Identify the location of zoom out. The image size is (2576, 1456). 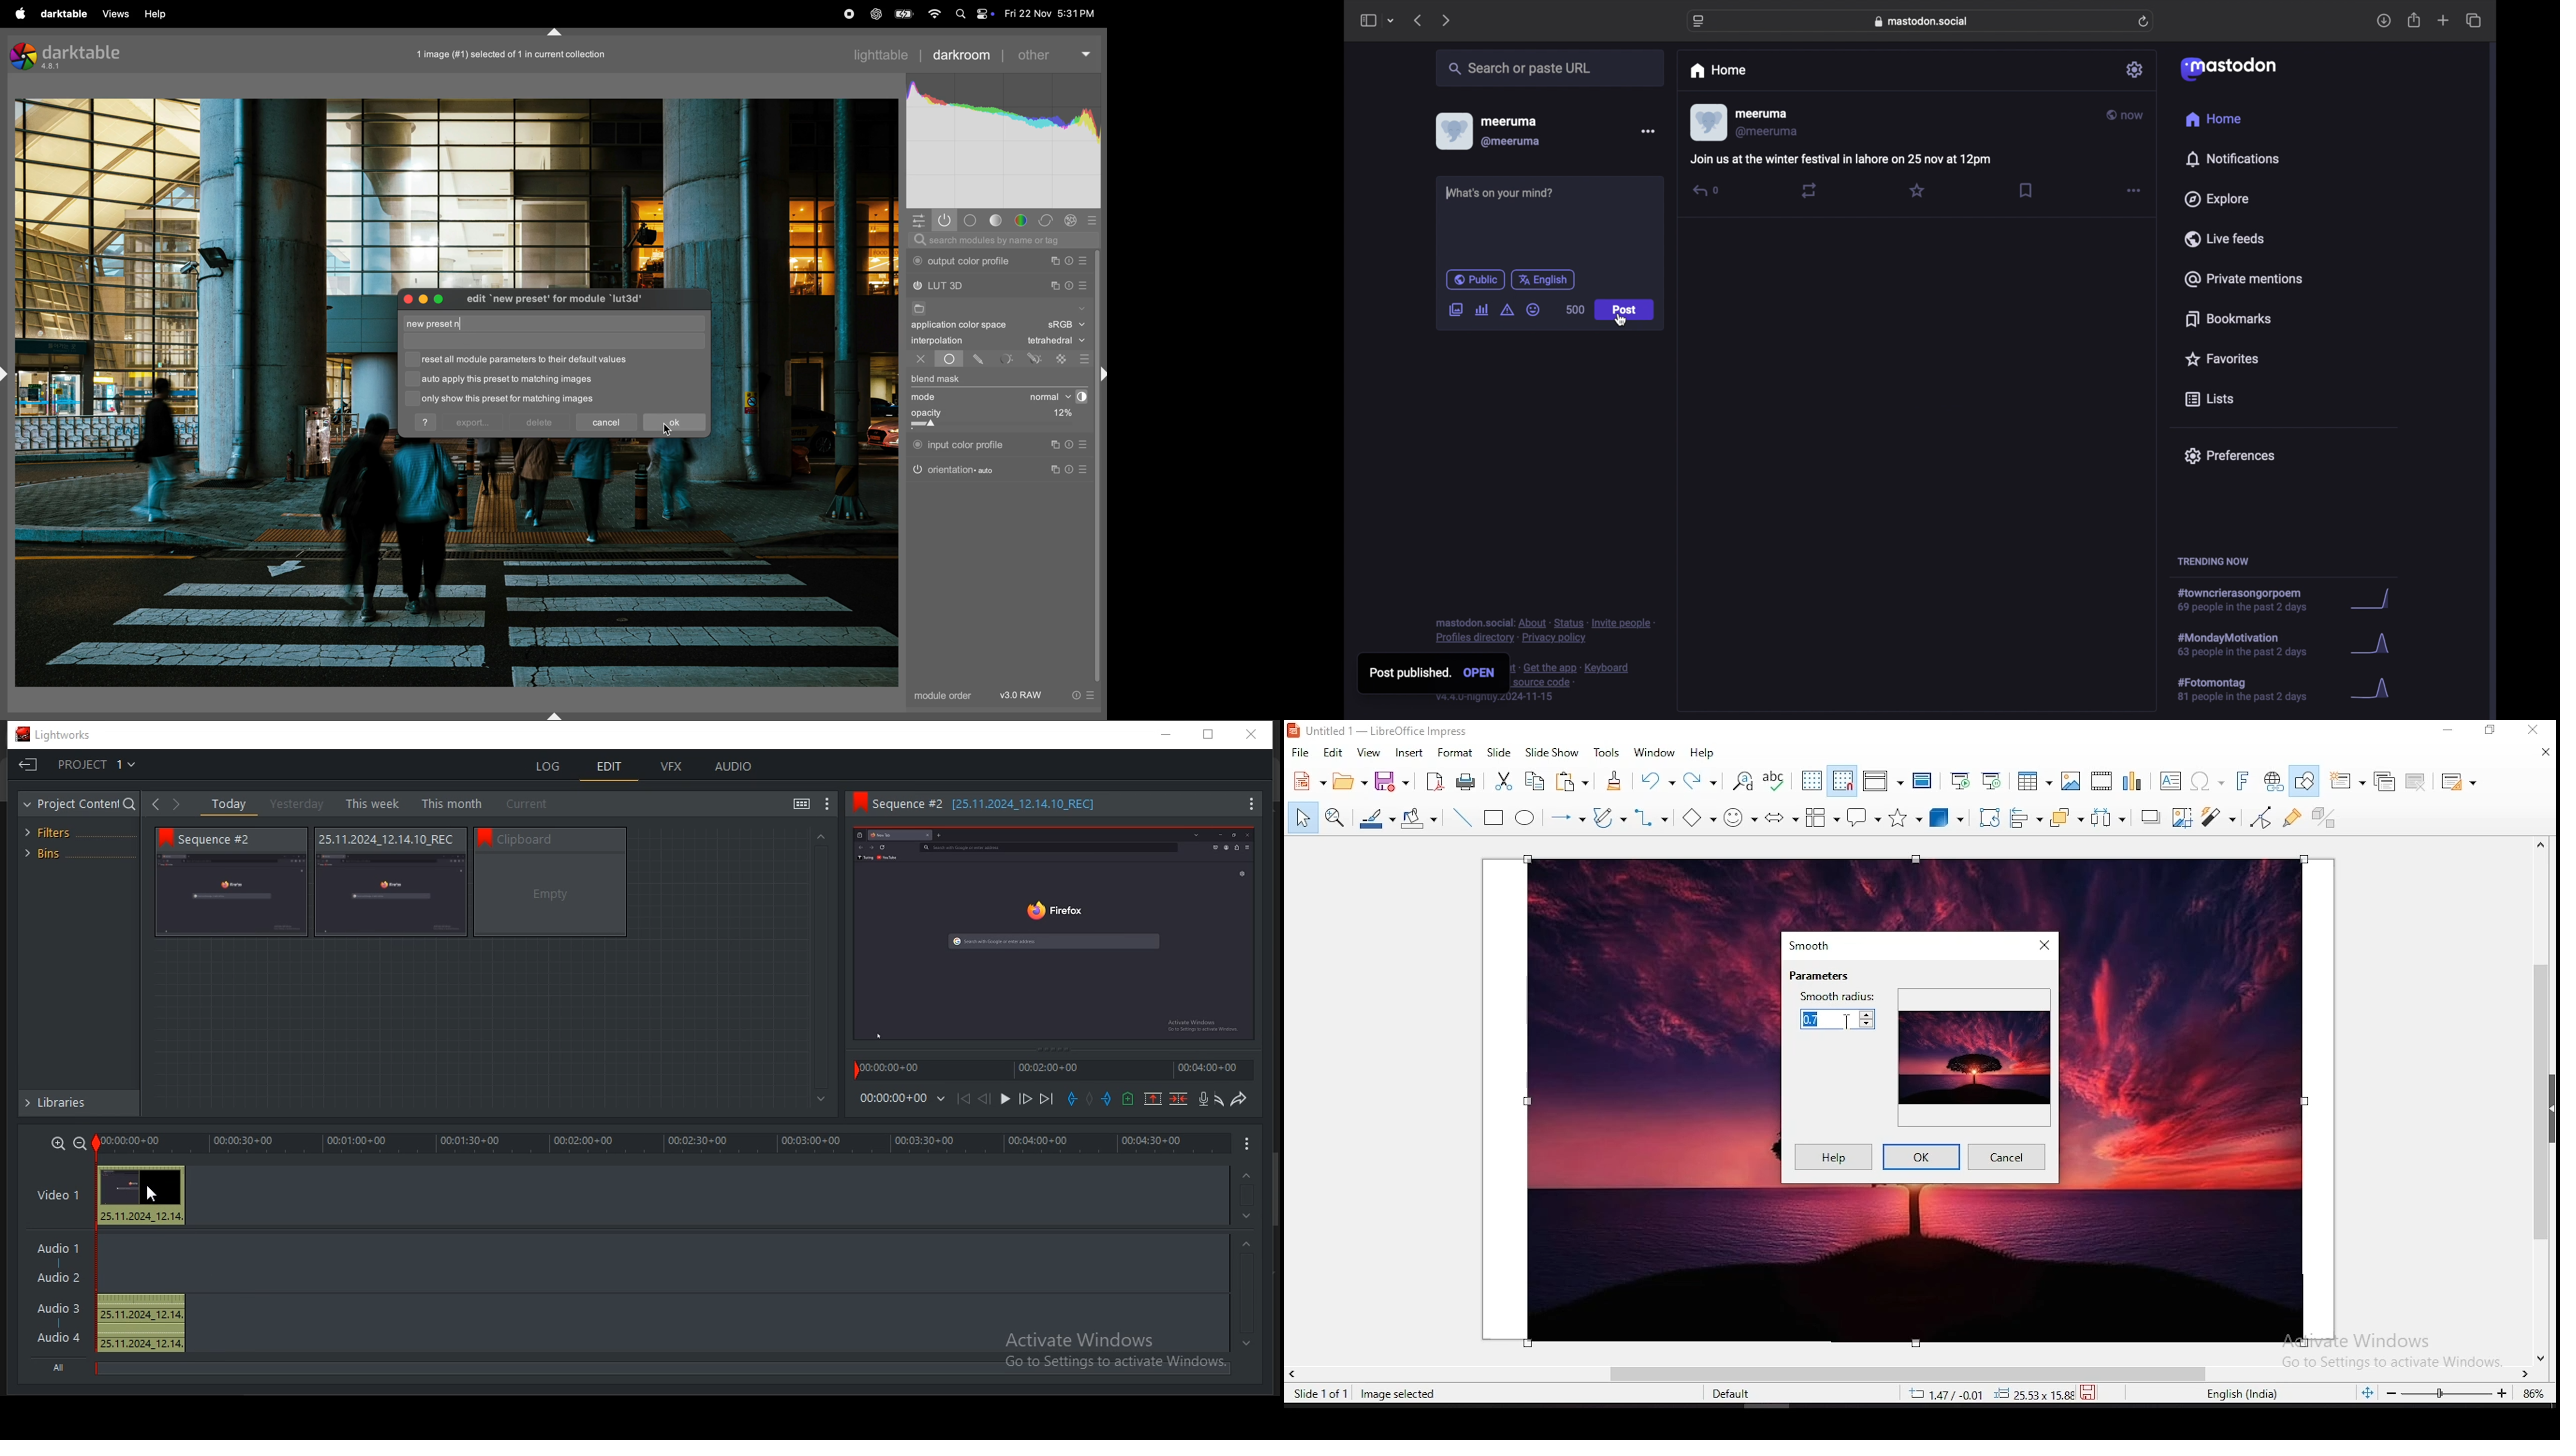
(80, 1143).